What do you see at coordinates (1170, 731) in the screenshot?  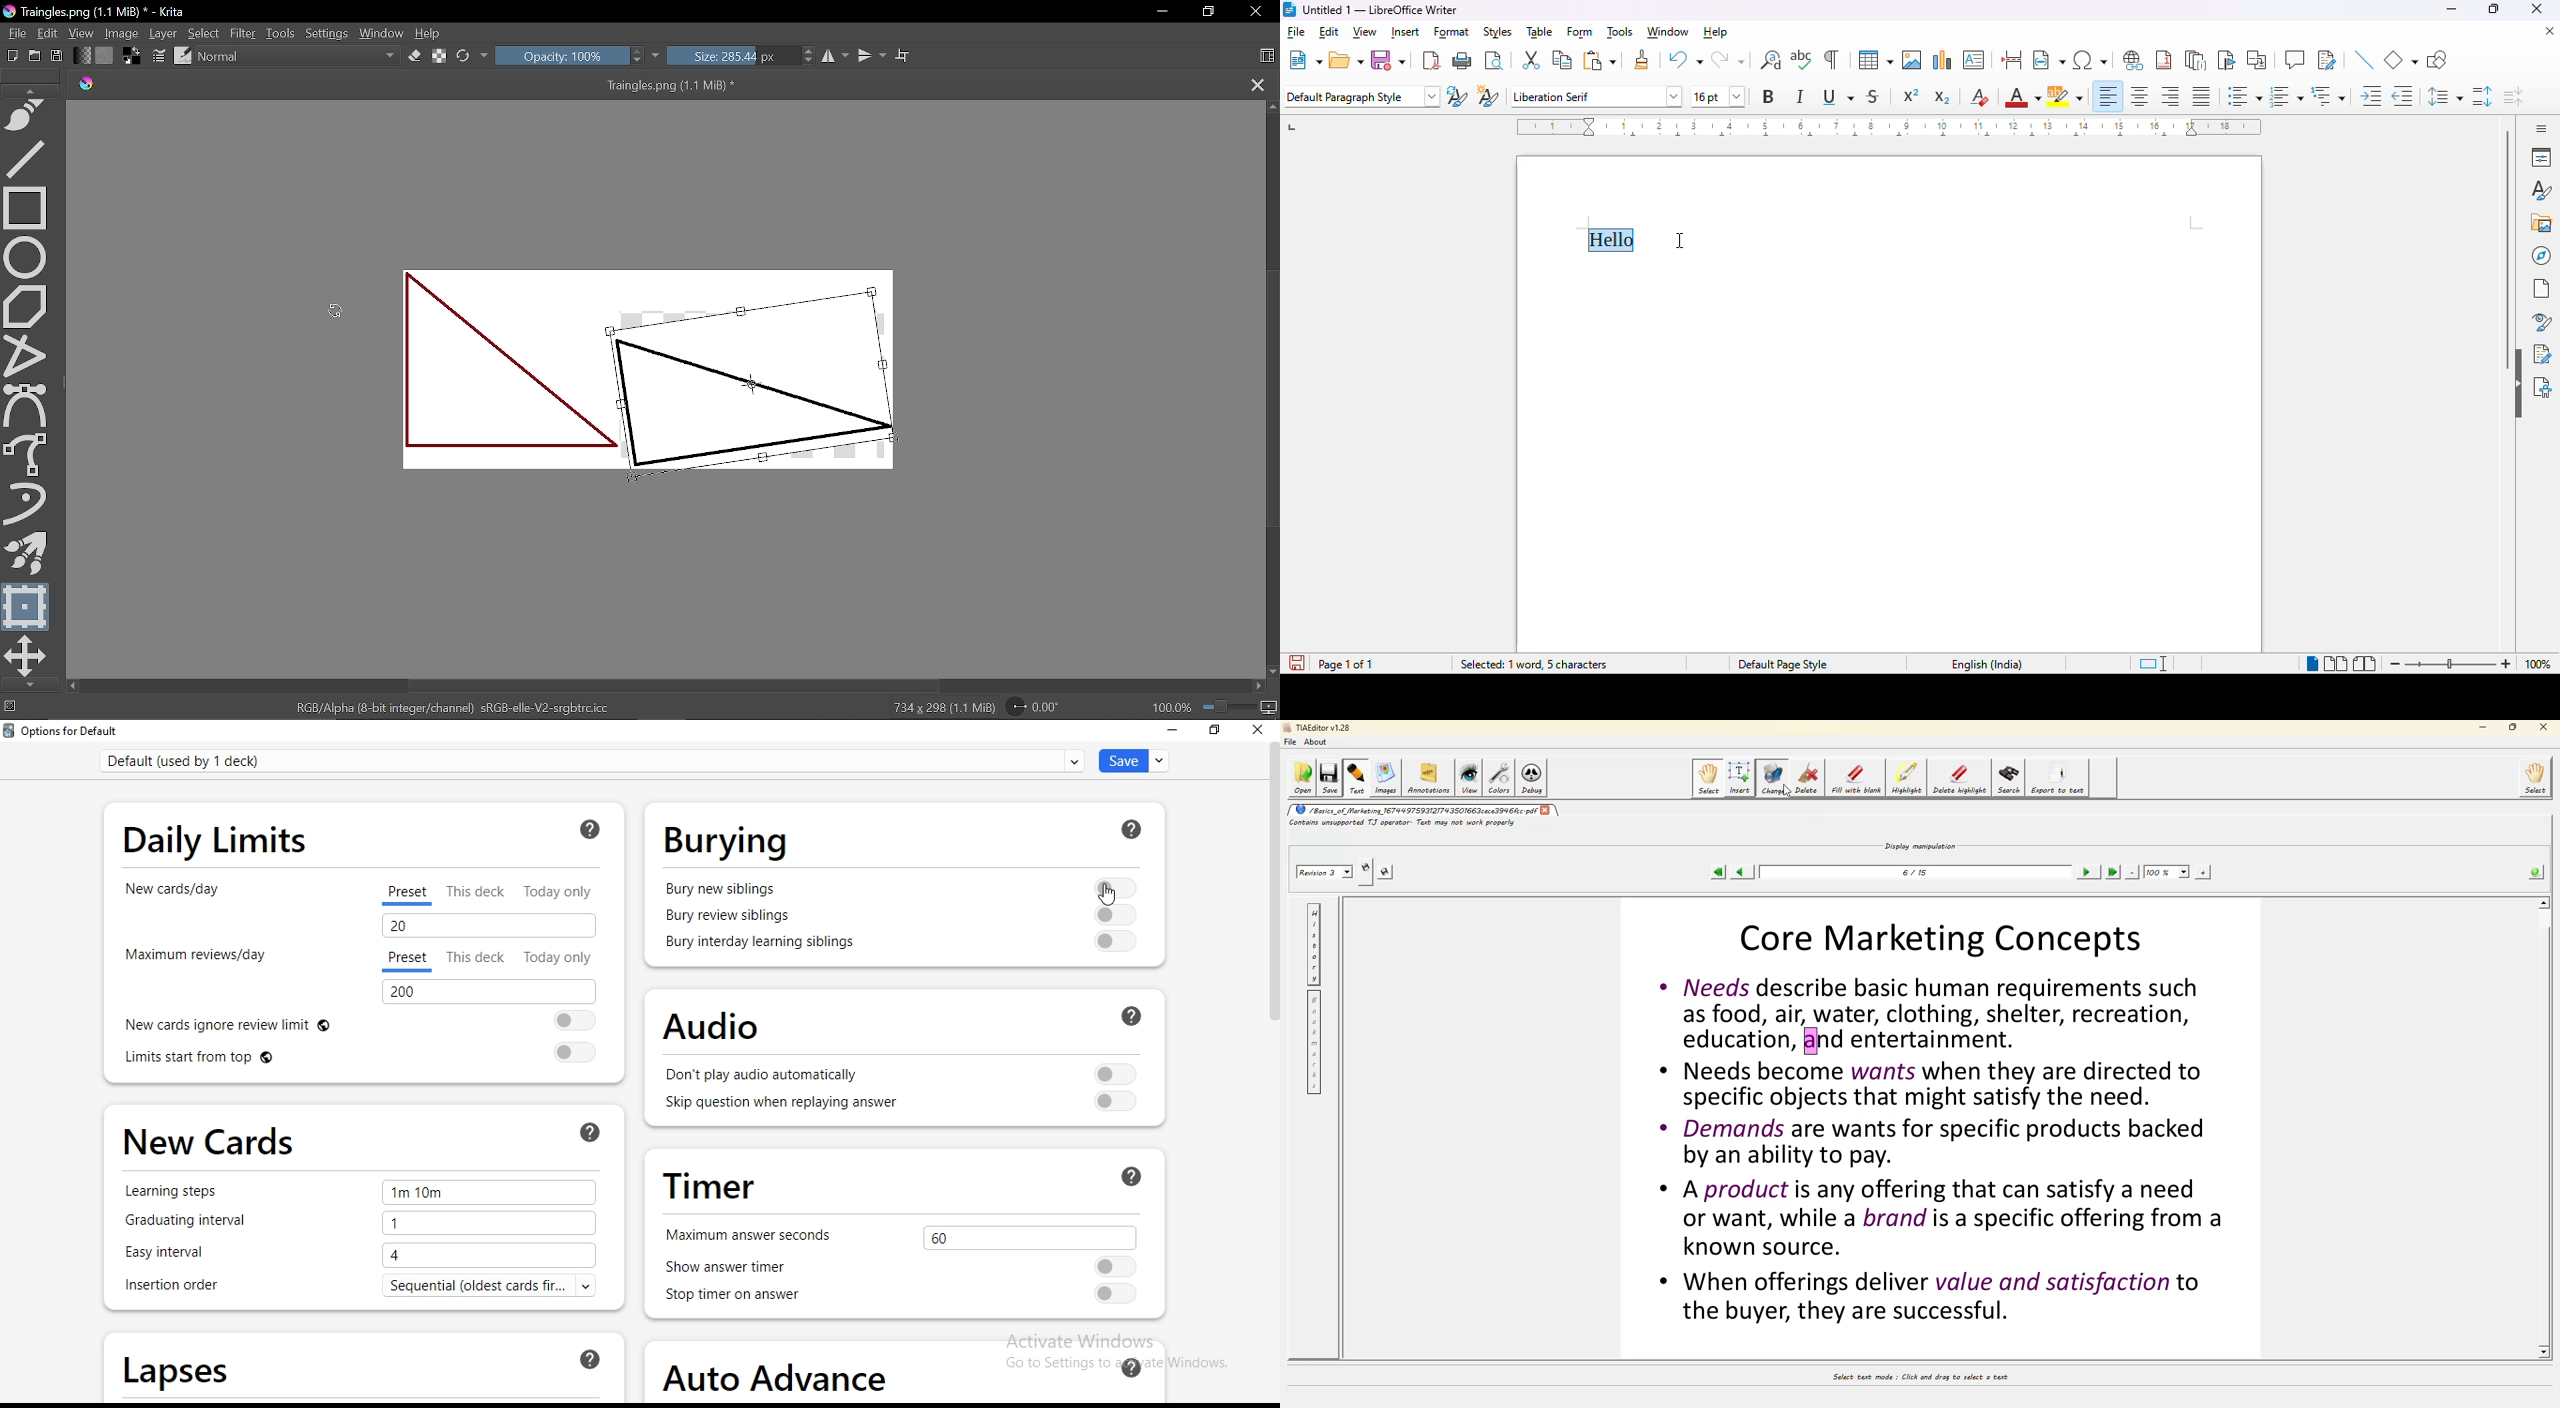 I see `minimise` at bounding box center [1170, 731].